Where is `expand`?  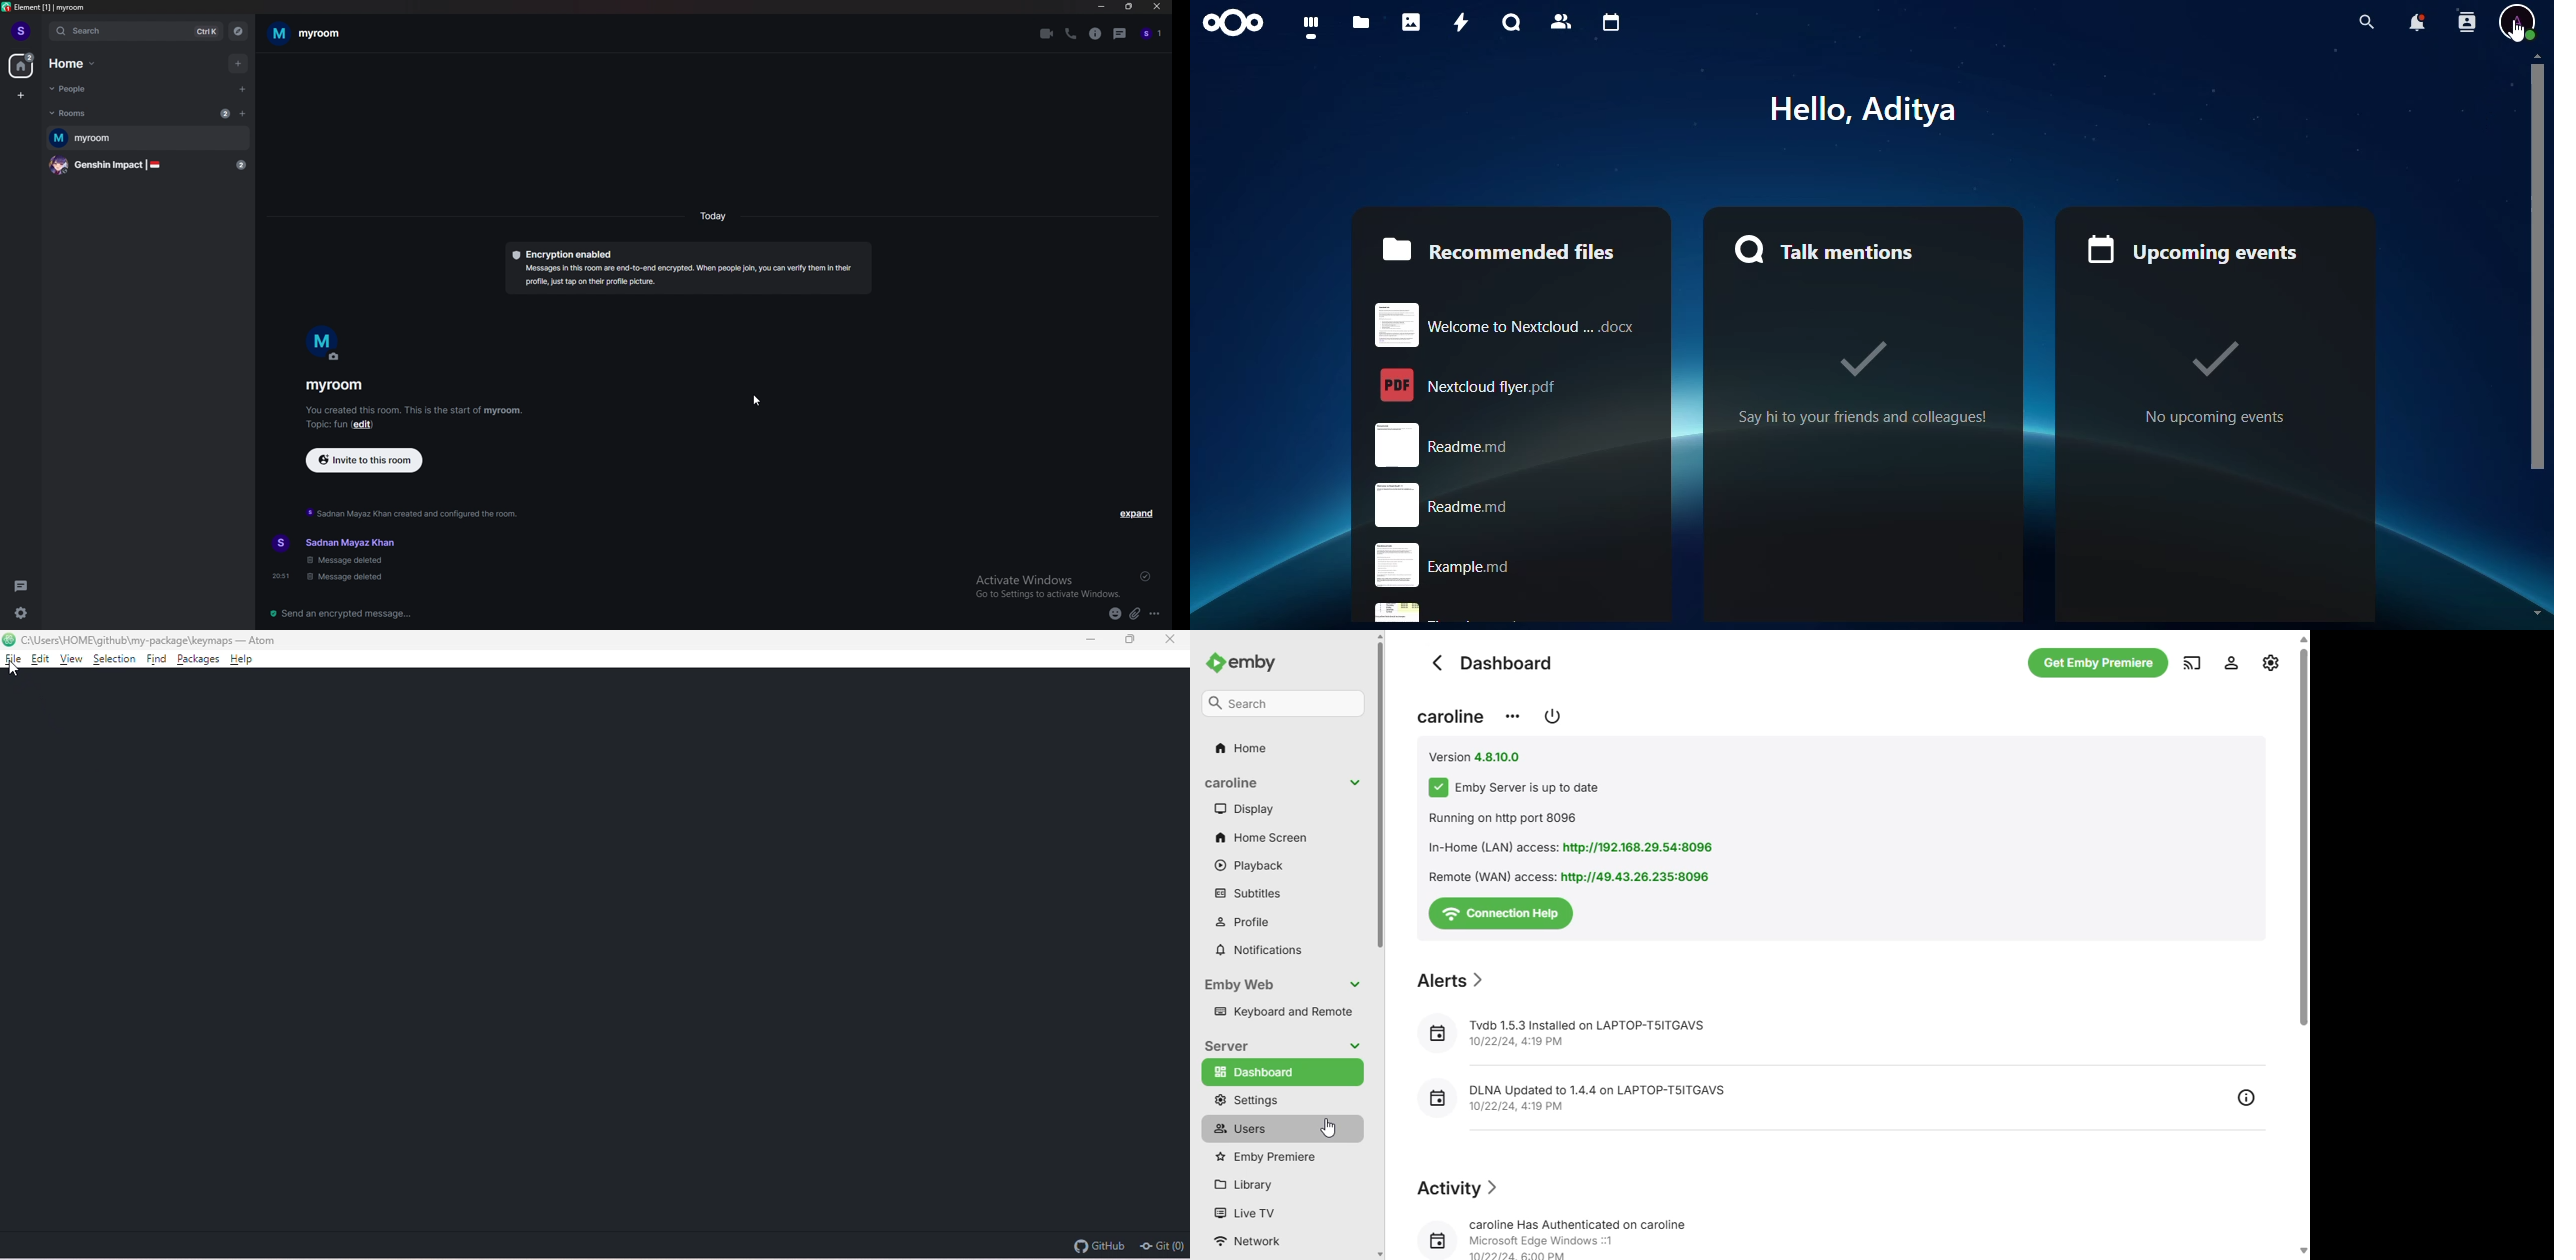
expand is located at coordinates (1136, 512).